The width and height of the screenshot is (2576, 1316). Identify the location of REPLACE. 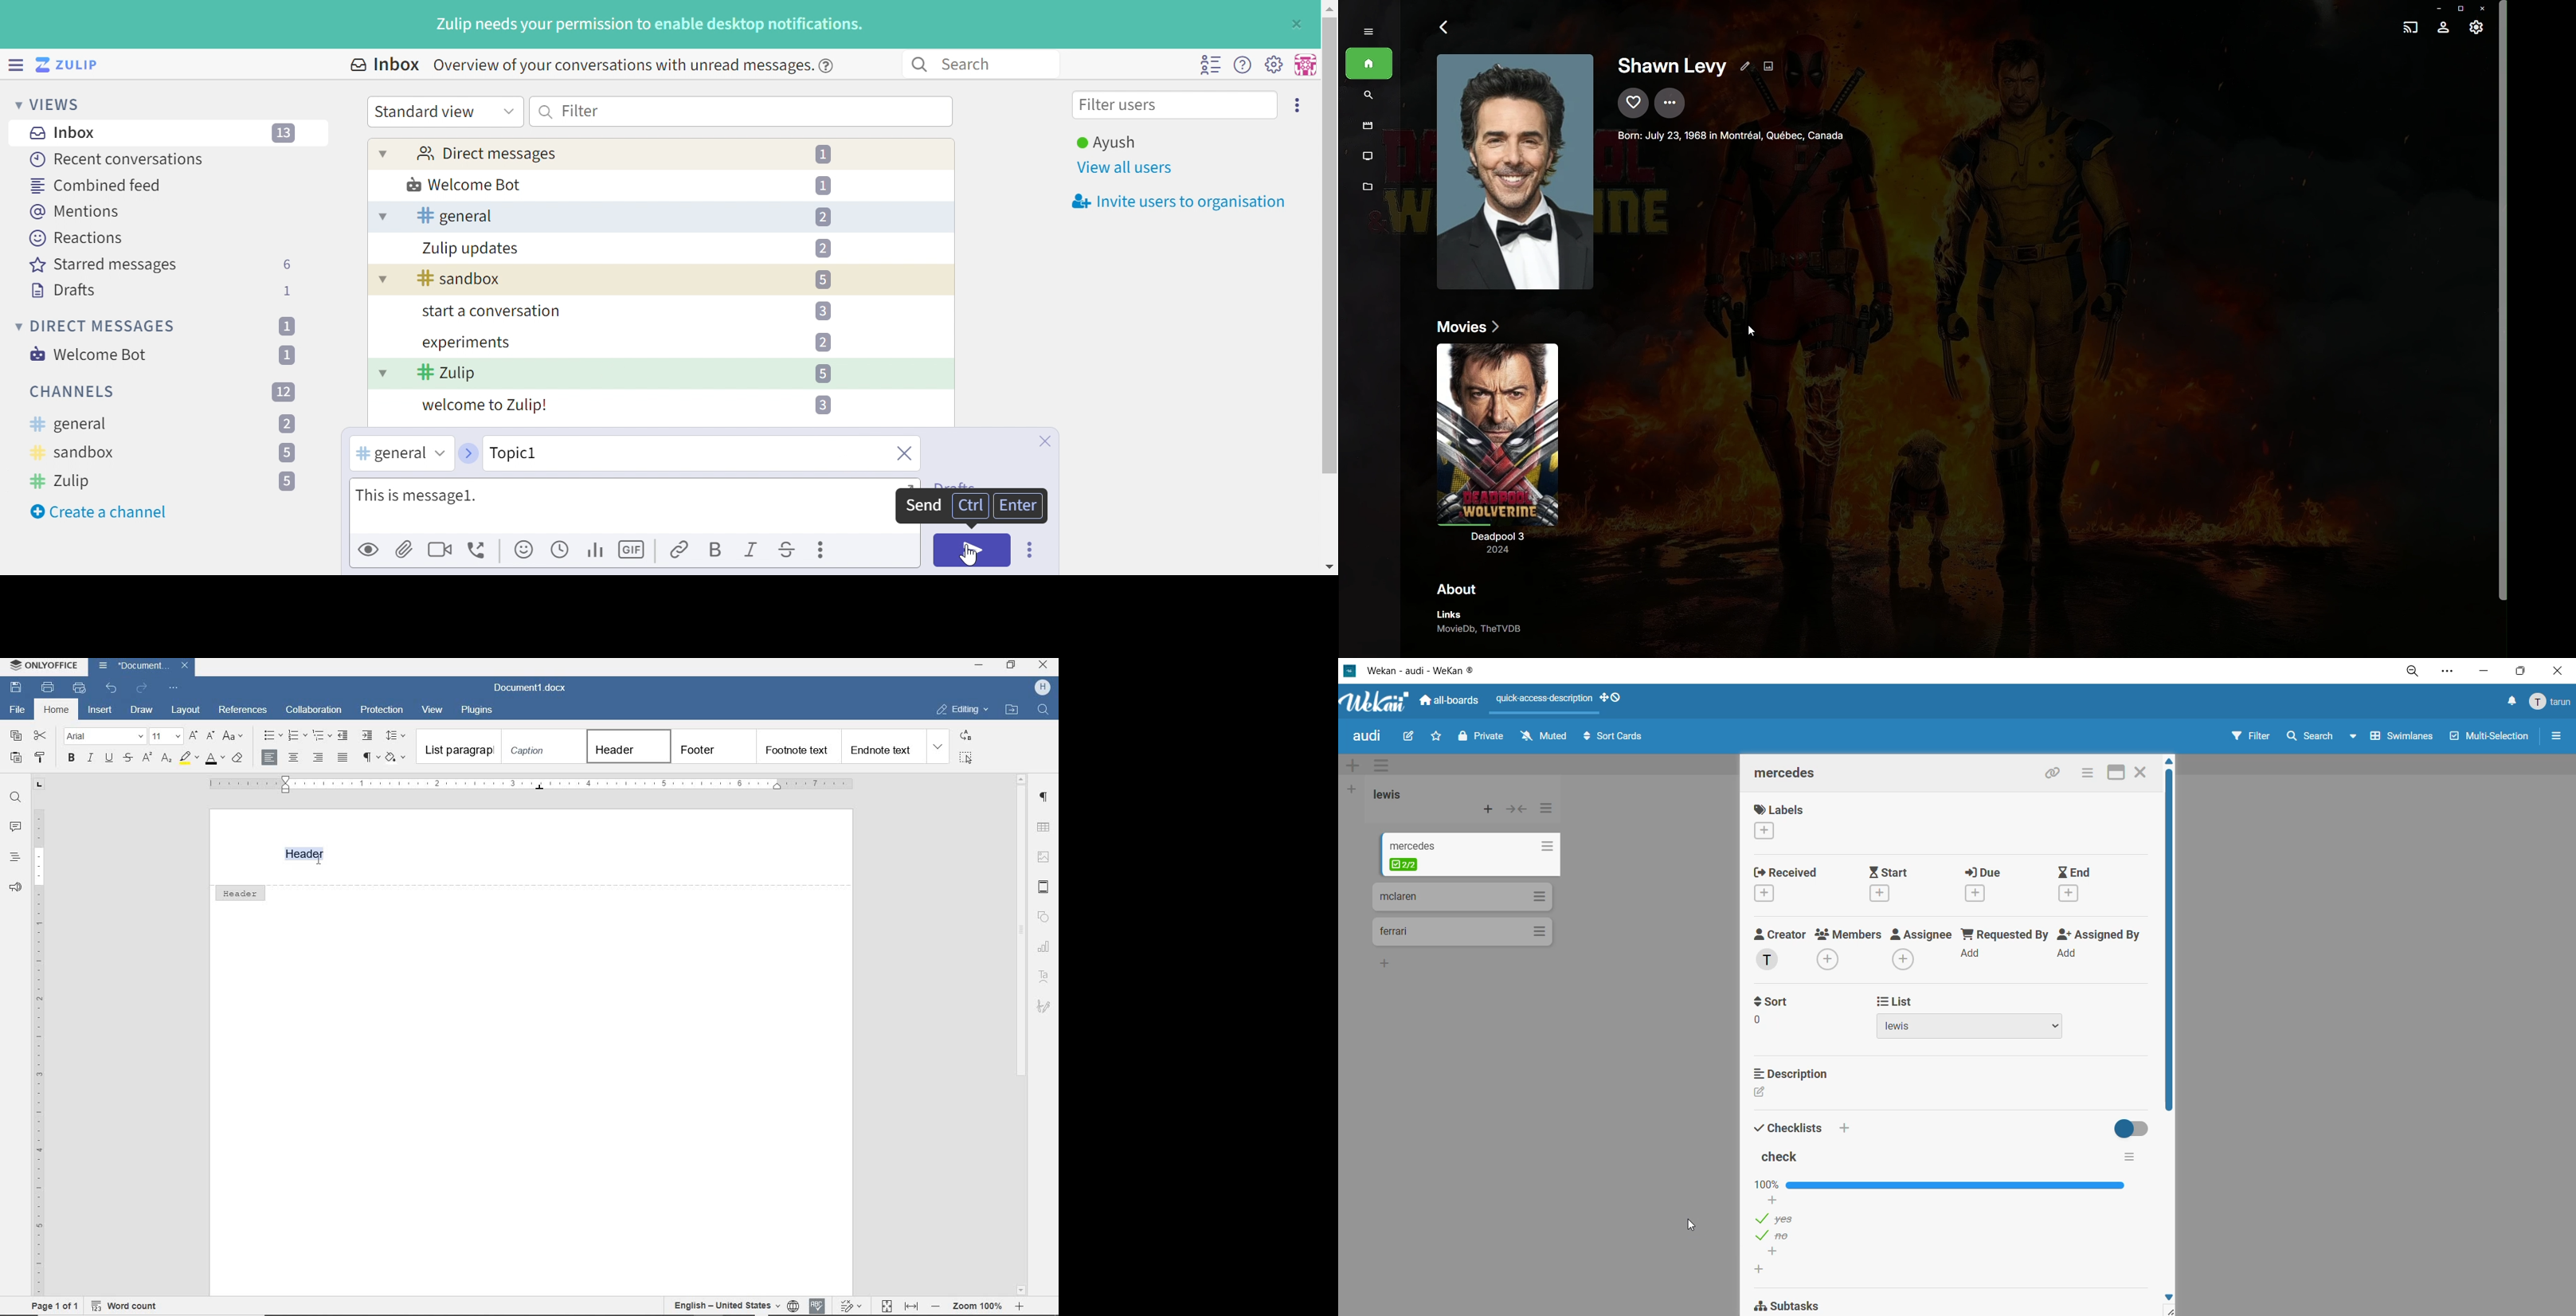
(965, 737).